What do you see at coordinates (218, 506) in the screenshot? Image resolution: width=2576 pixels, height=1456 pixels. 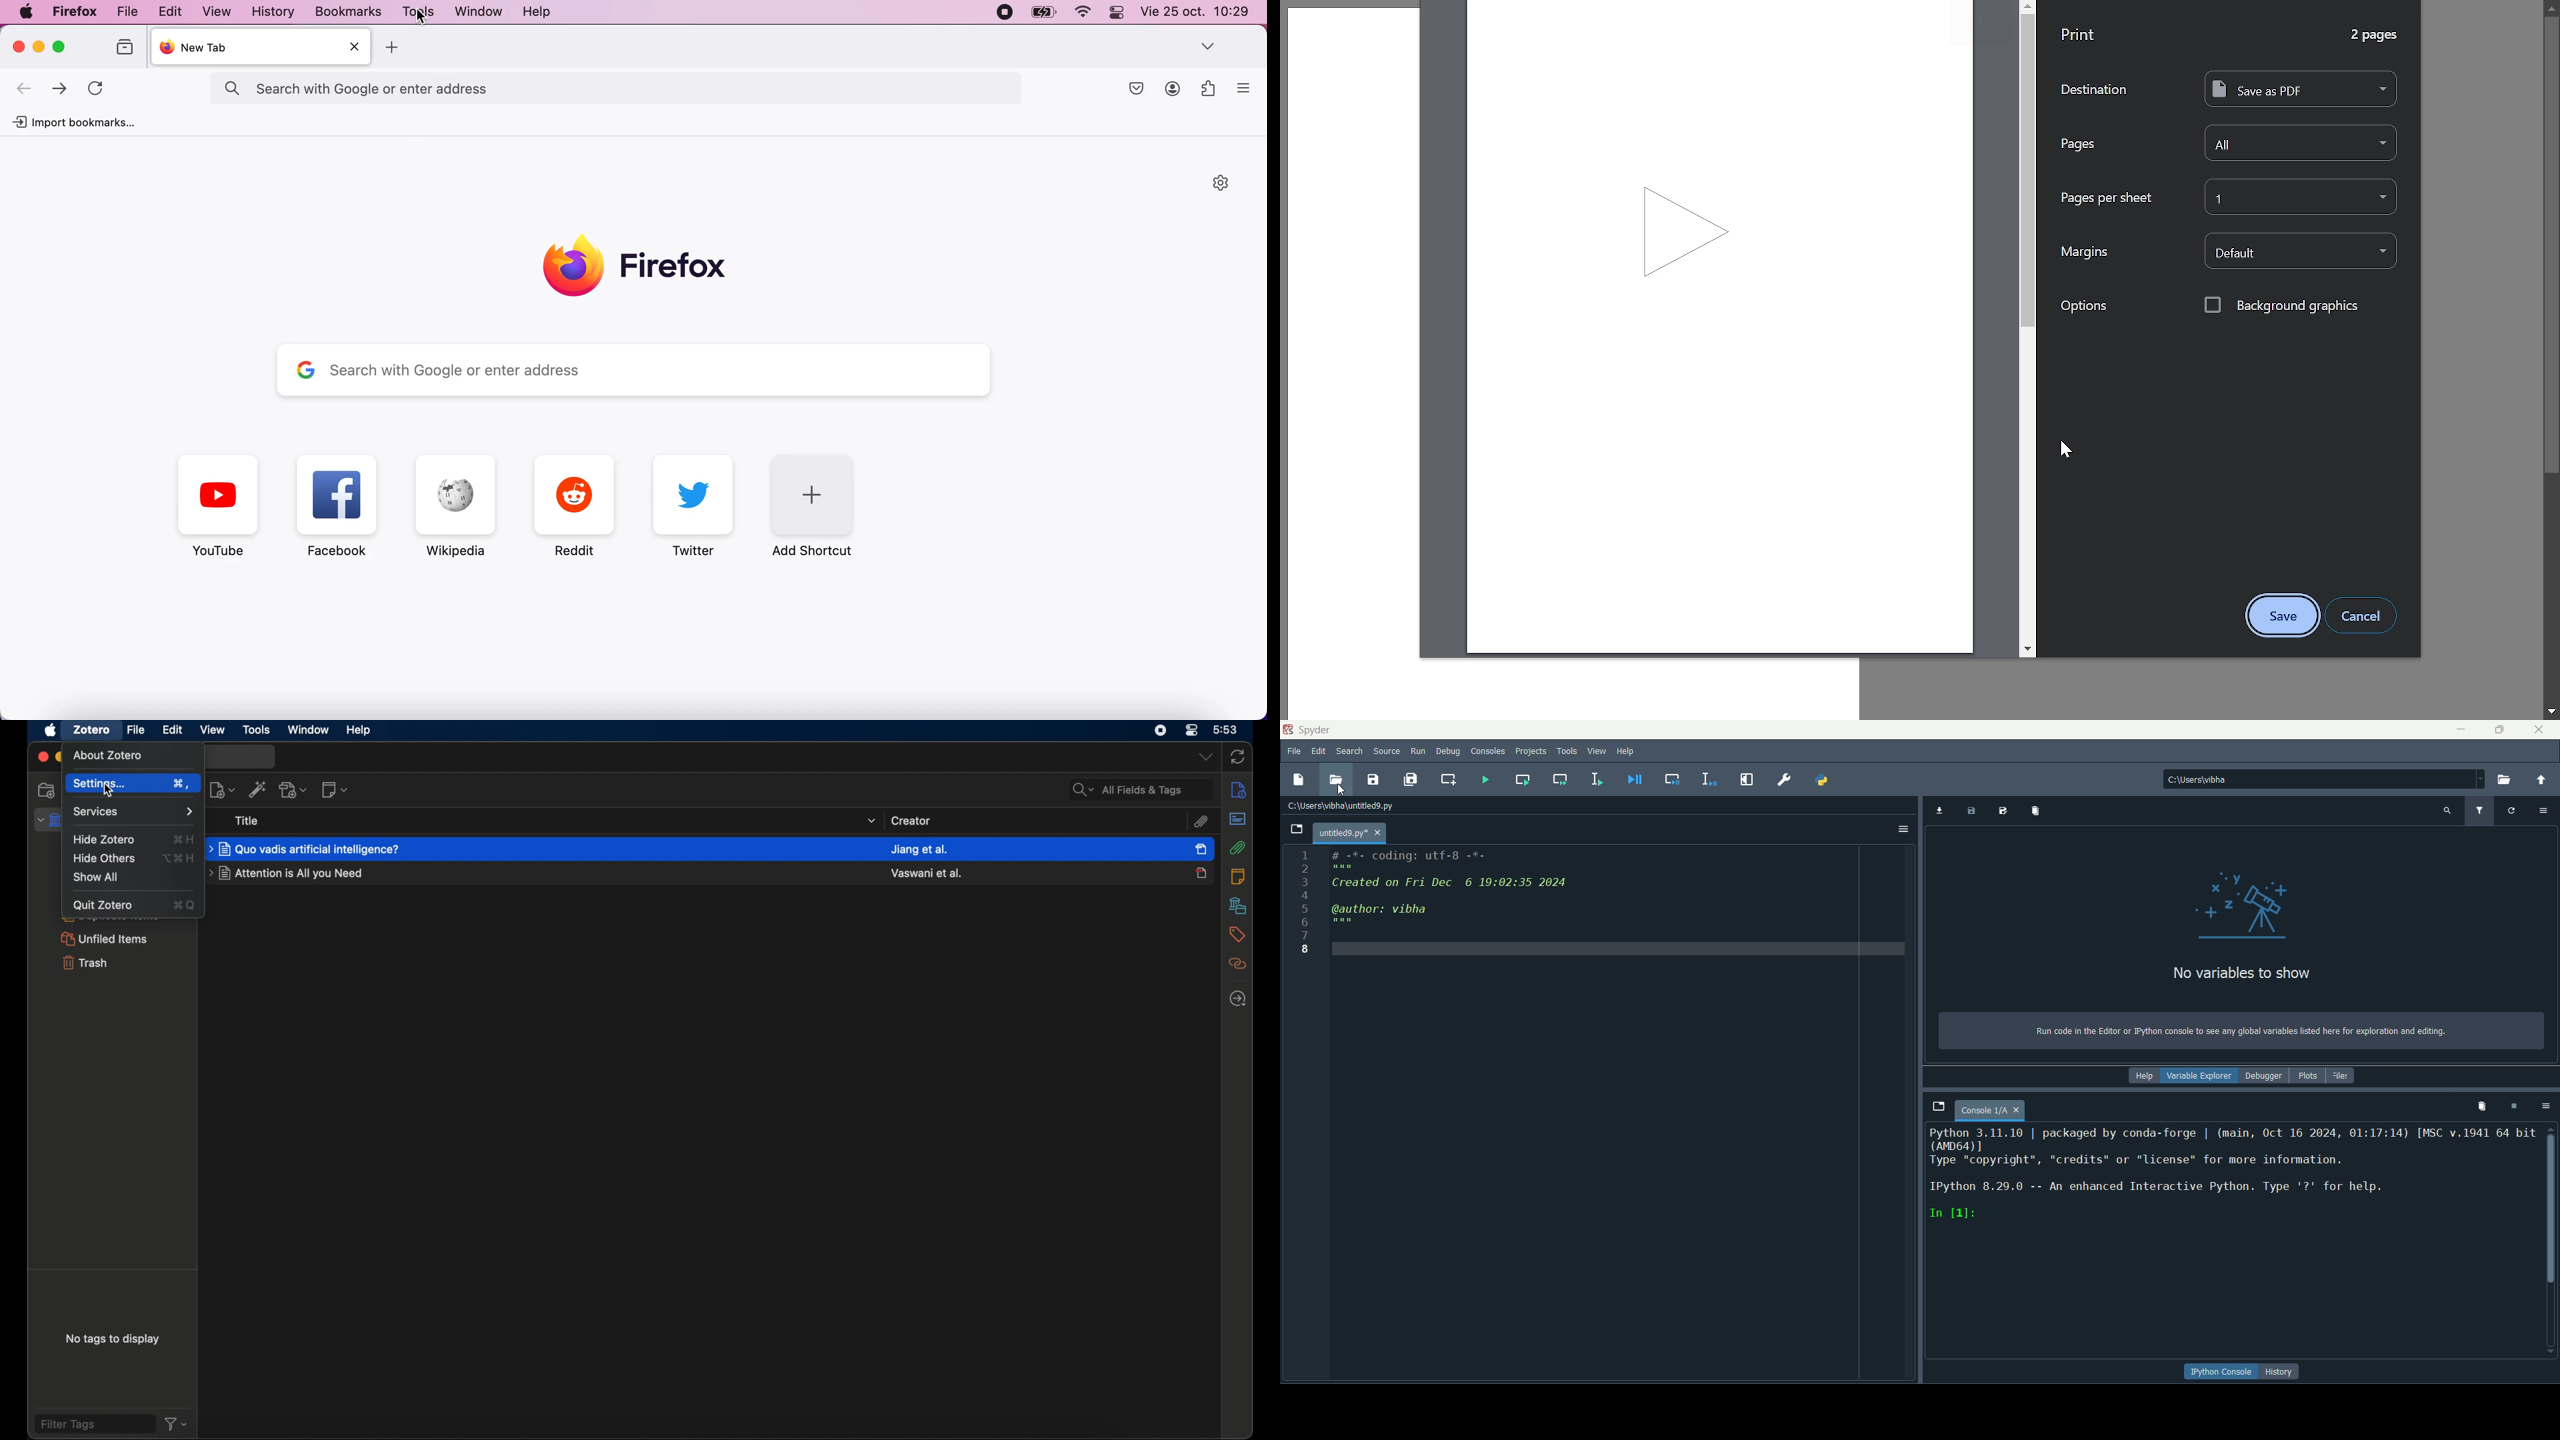 I see `Youtube` at bounding box center [218, 506].